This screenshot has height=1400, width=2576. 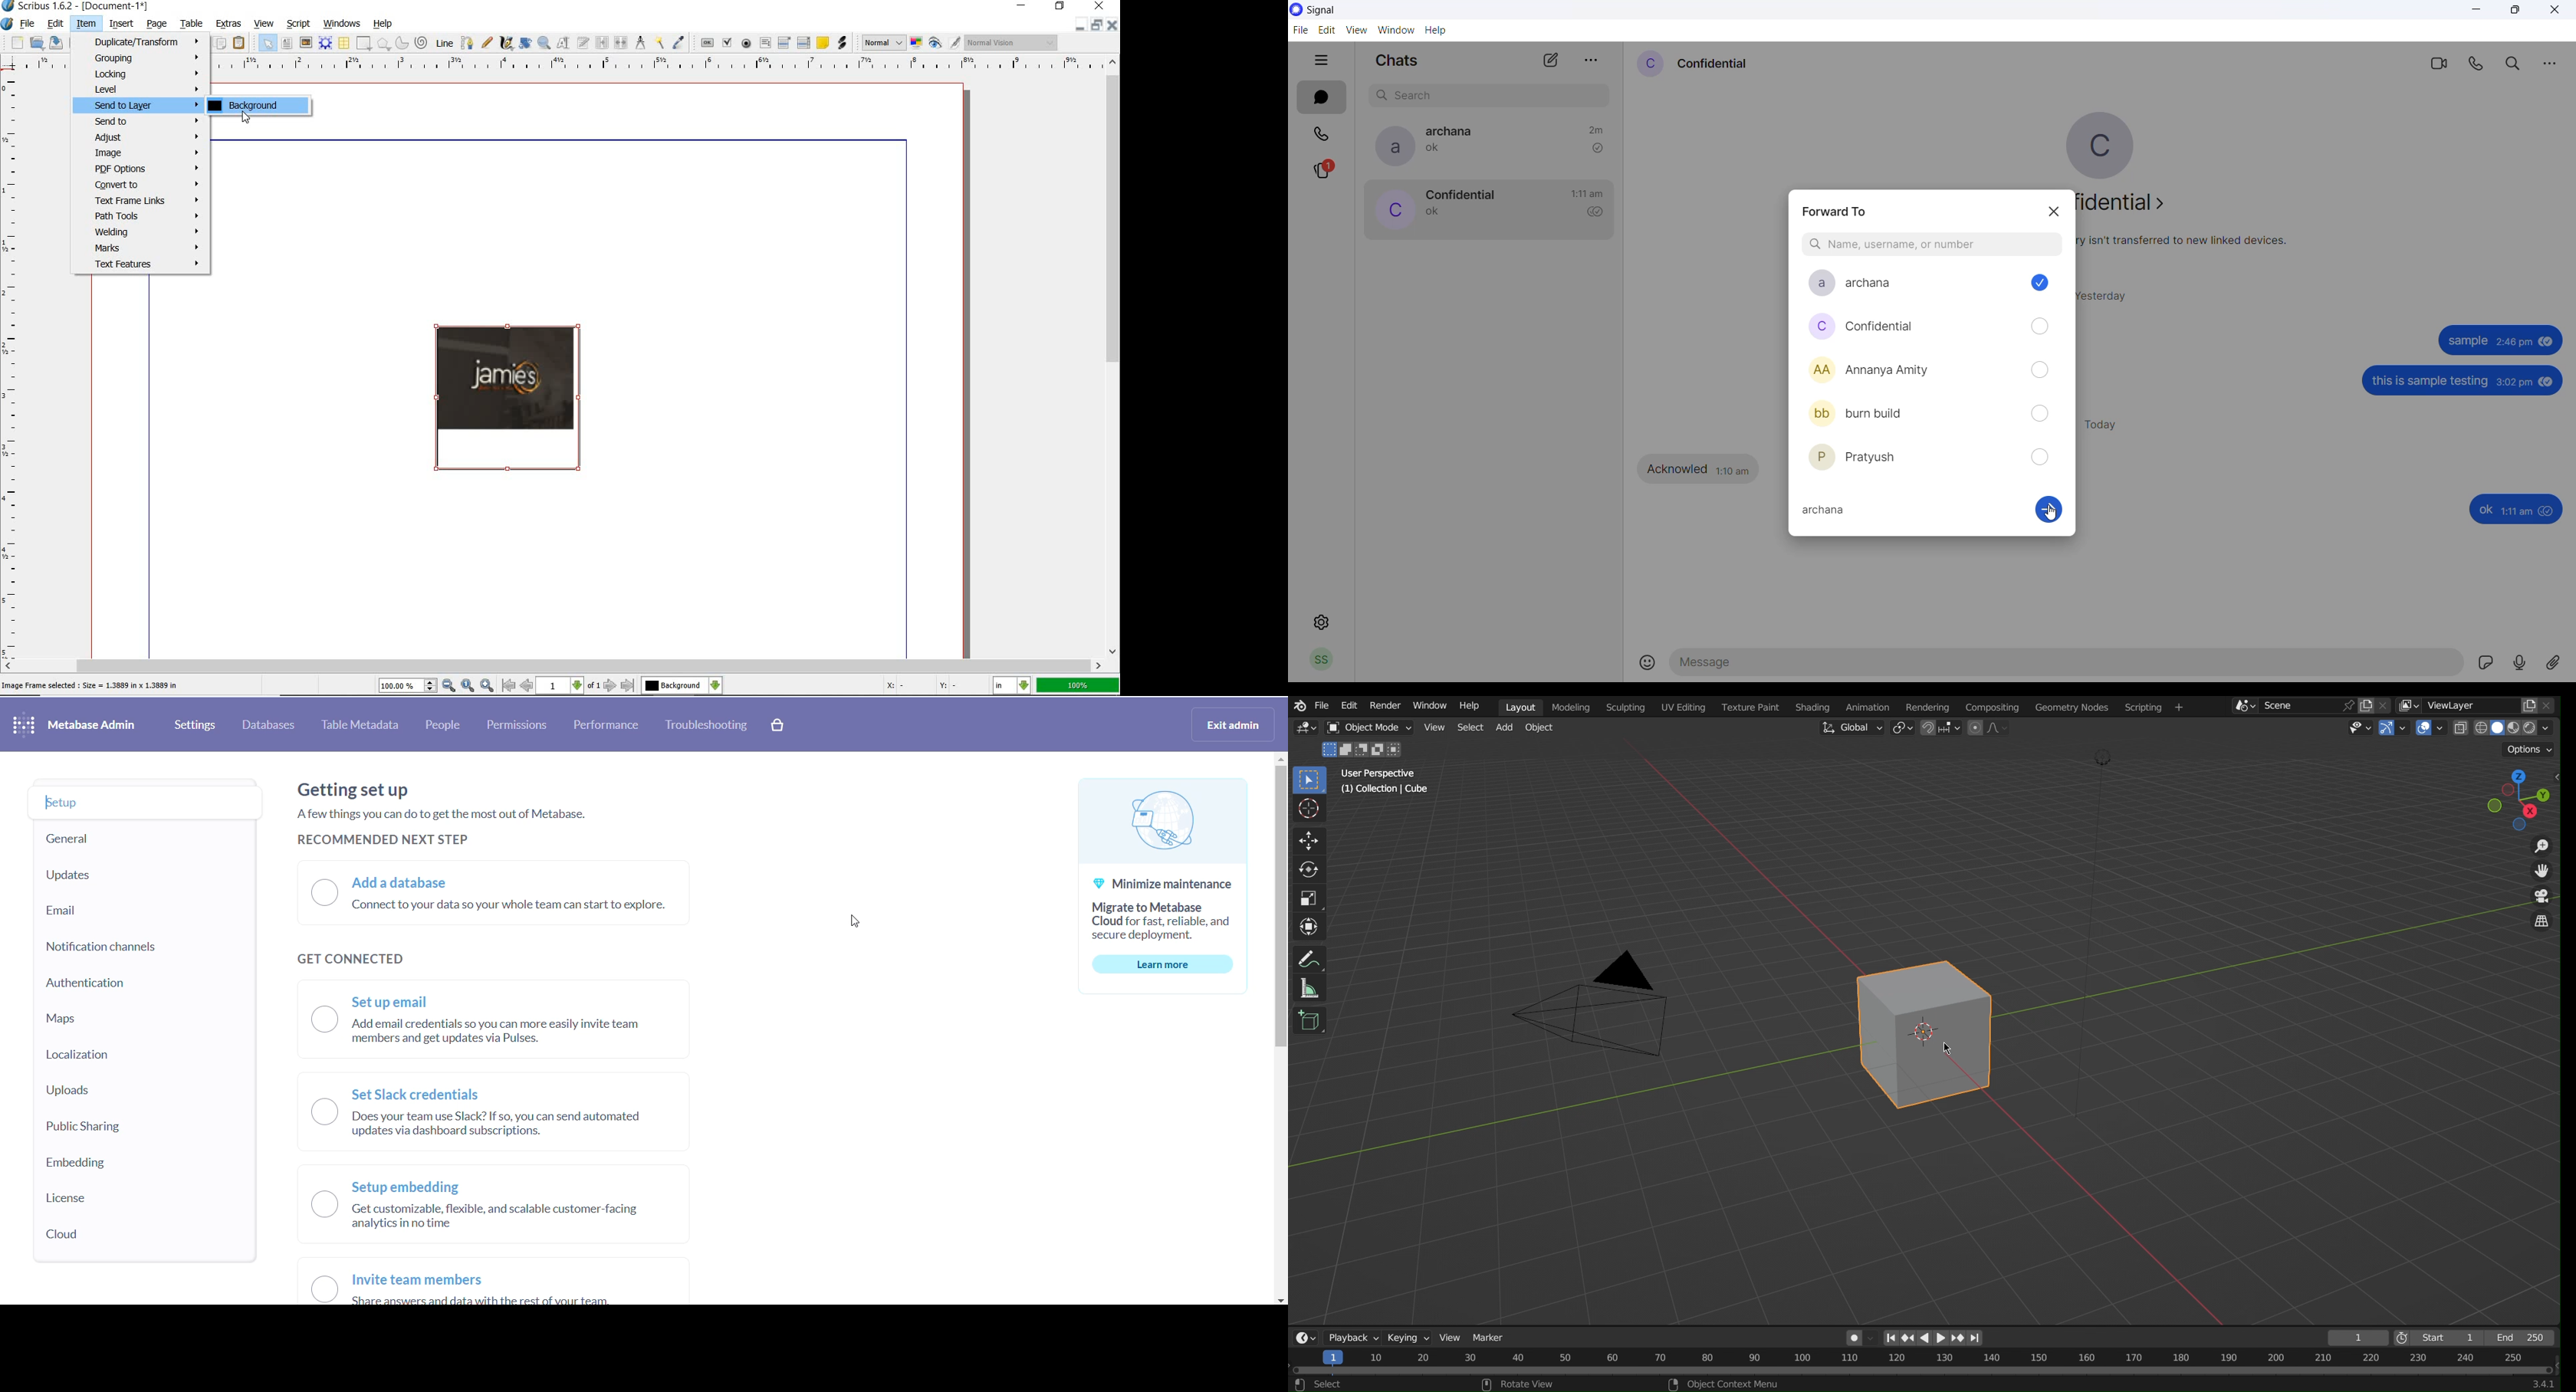 I want to click on table, so click(x=345, y=44).